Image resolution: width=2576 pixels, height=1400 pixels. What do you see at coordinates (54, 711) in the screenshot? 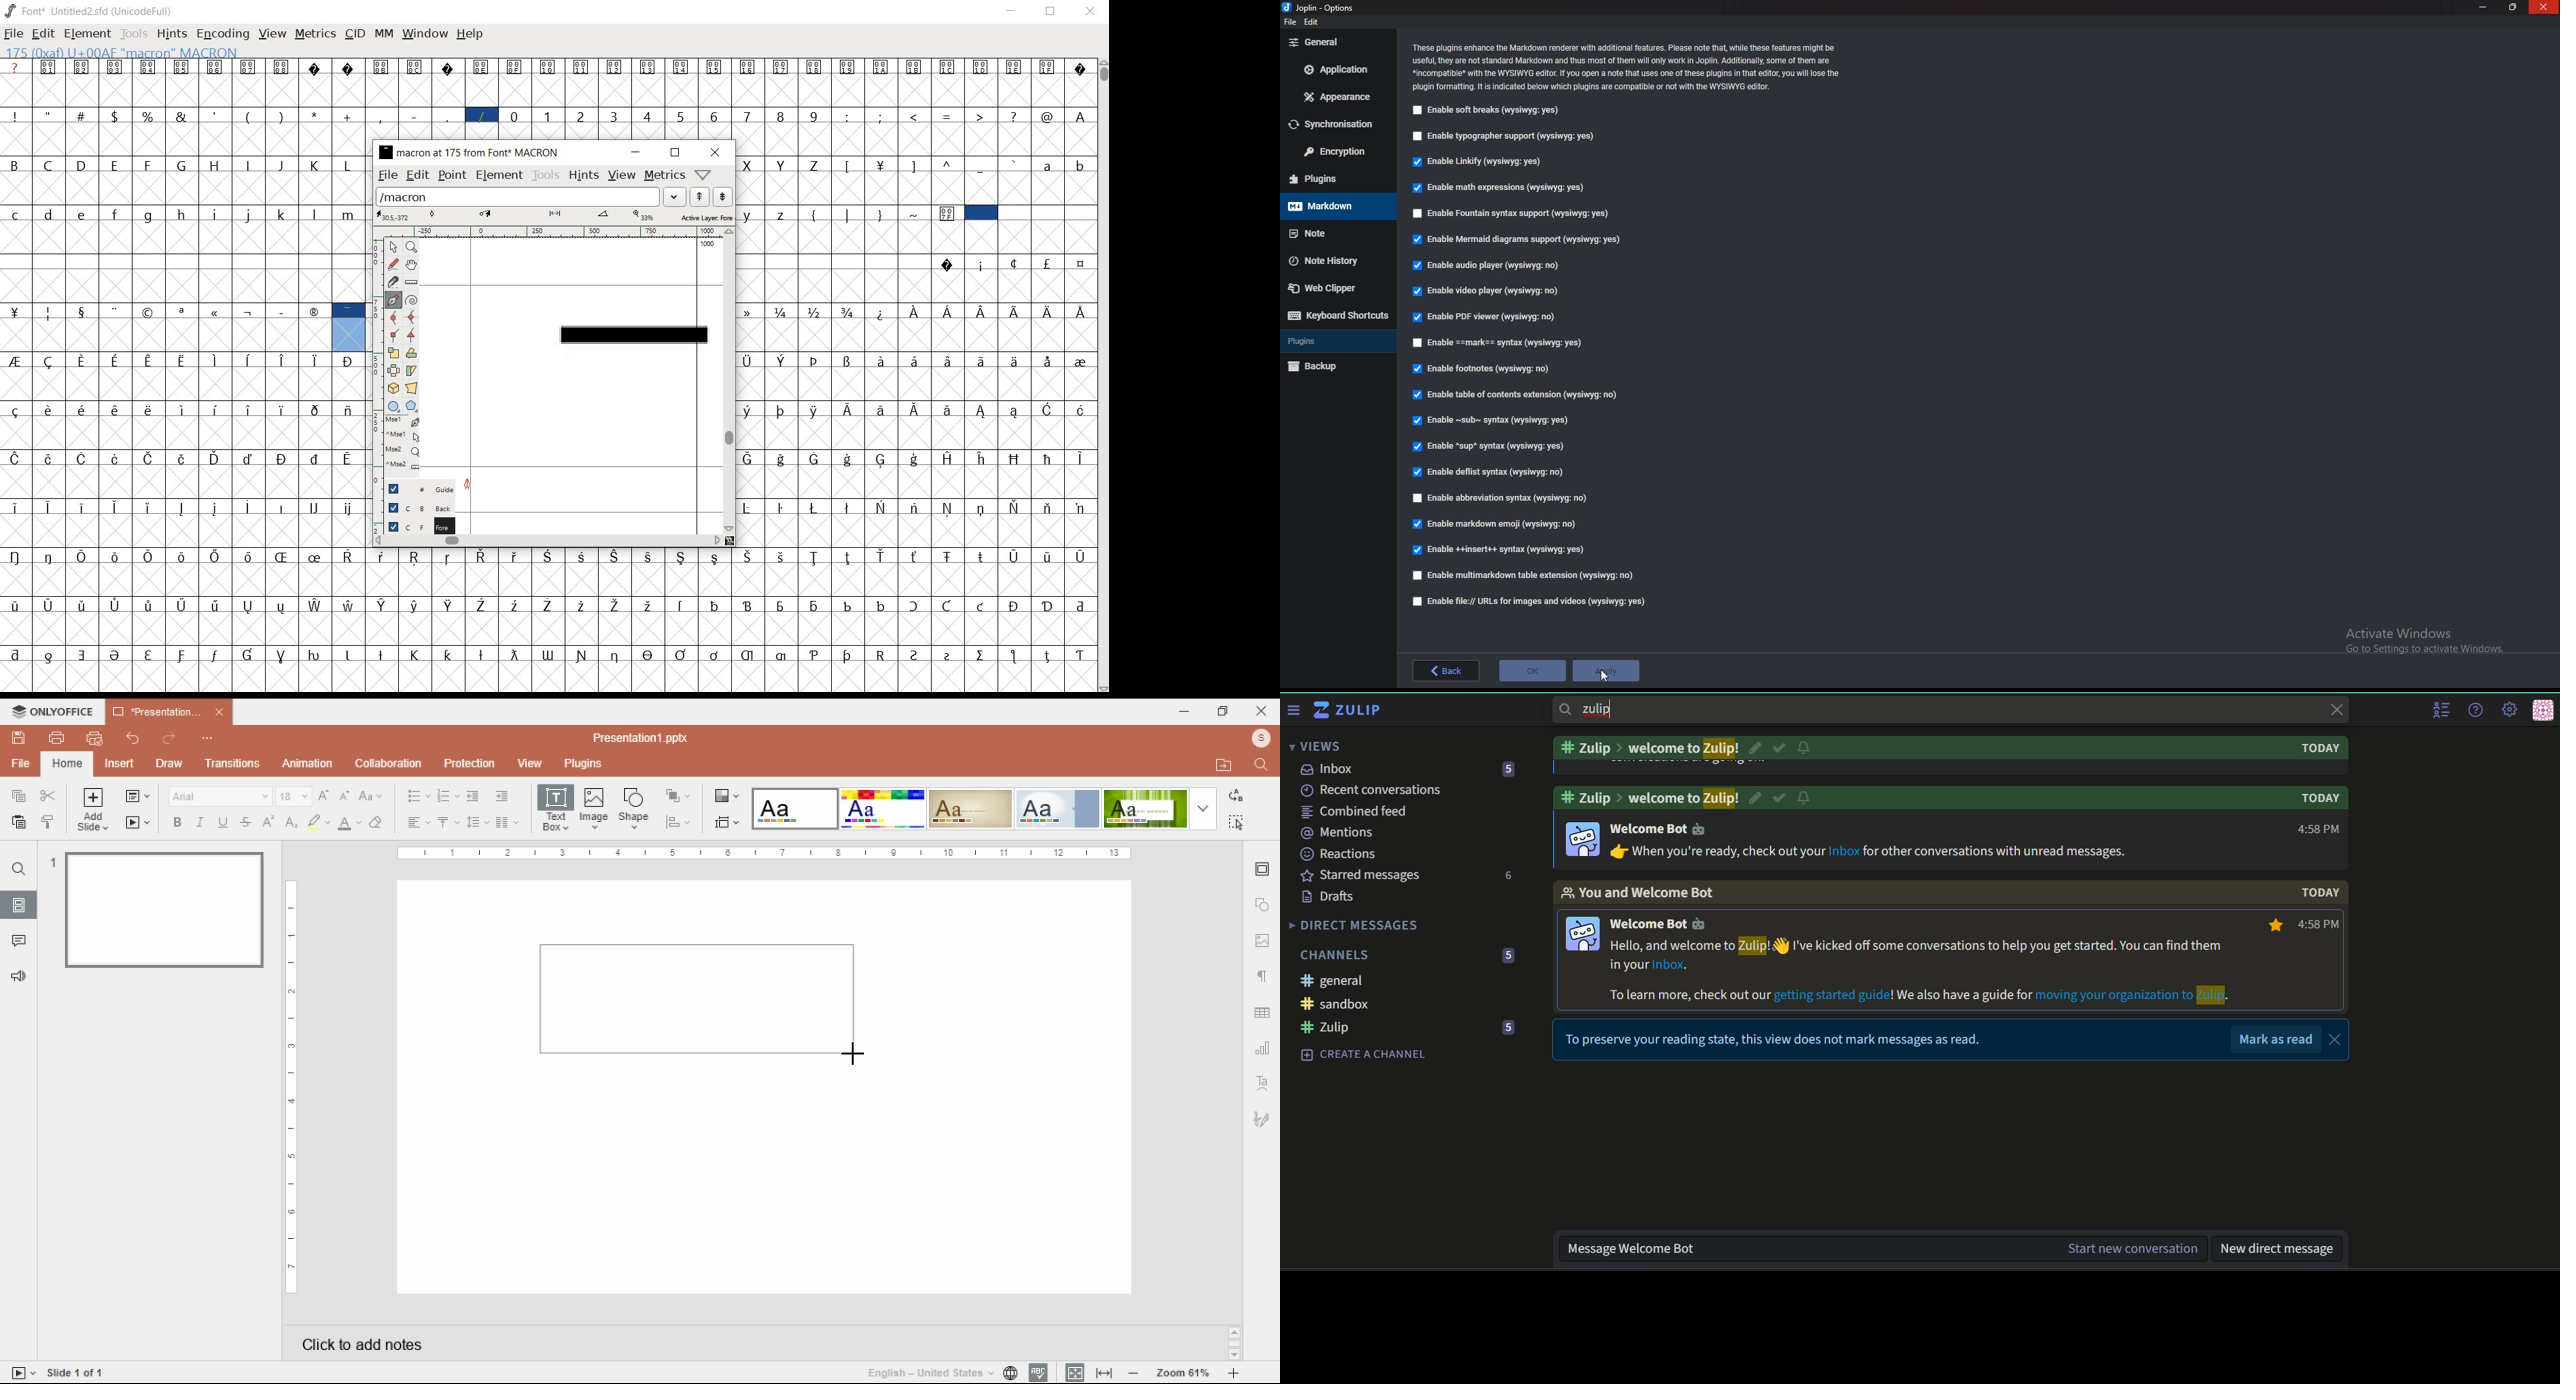
I see `ONLYOFFICE` at bounding box center [54, 711].